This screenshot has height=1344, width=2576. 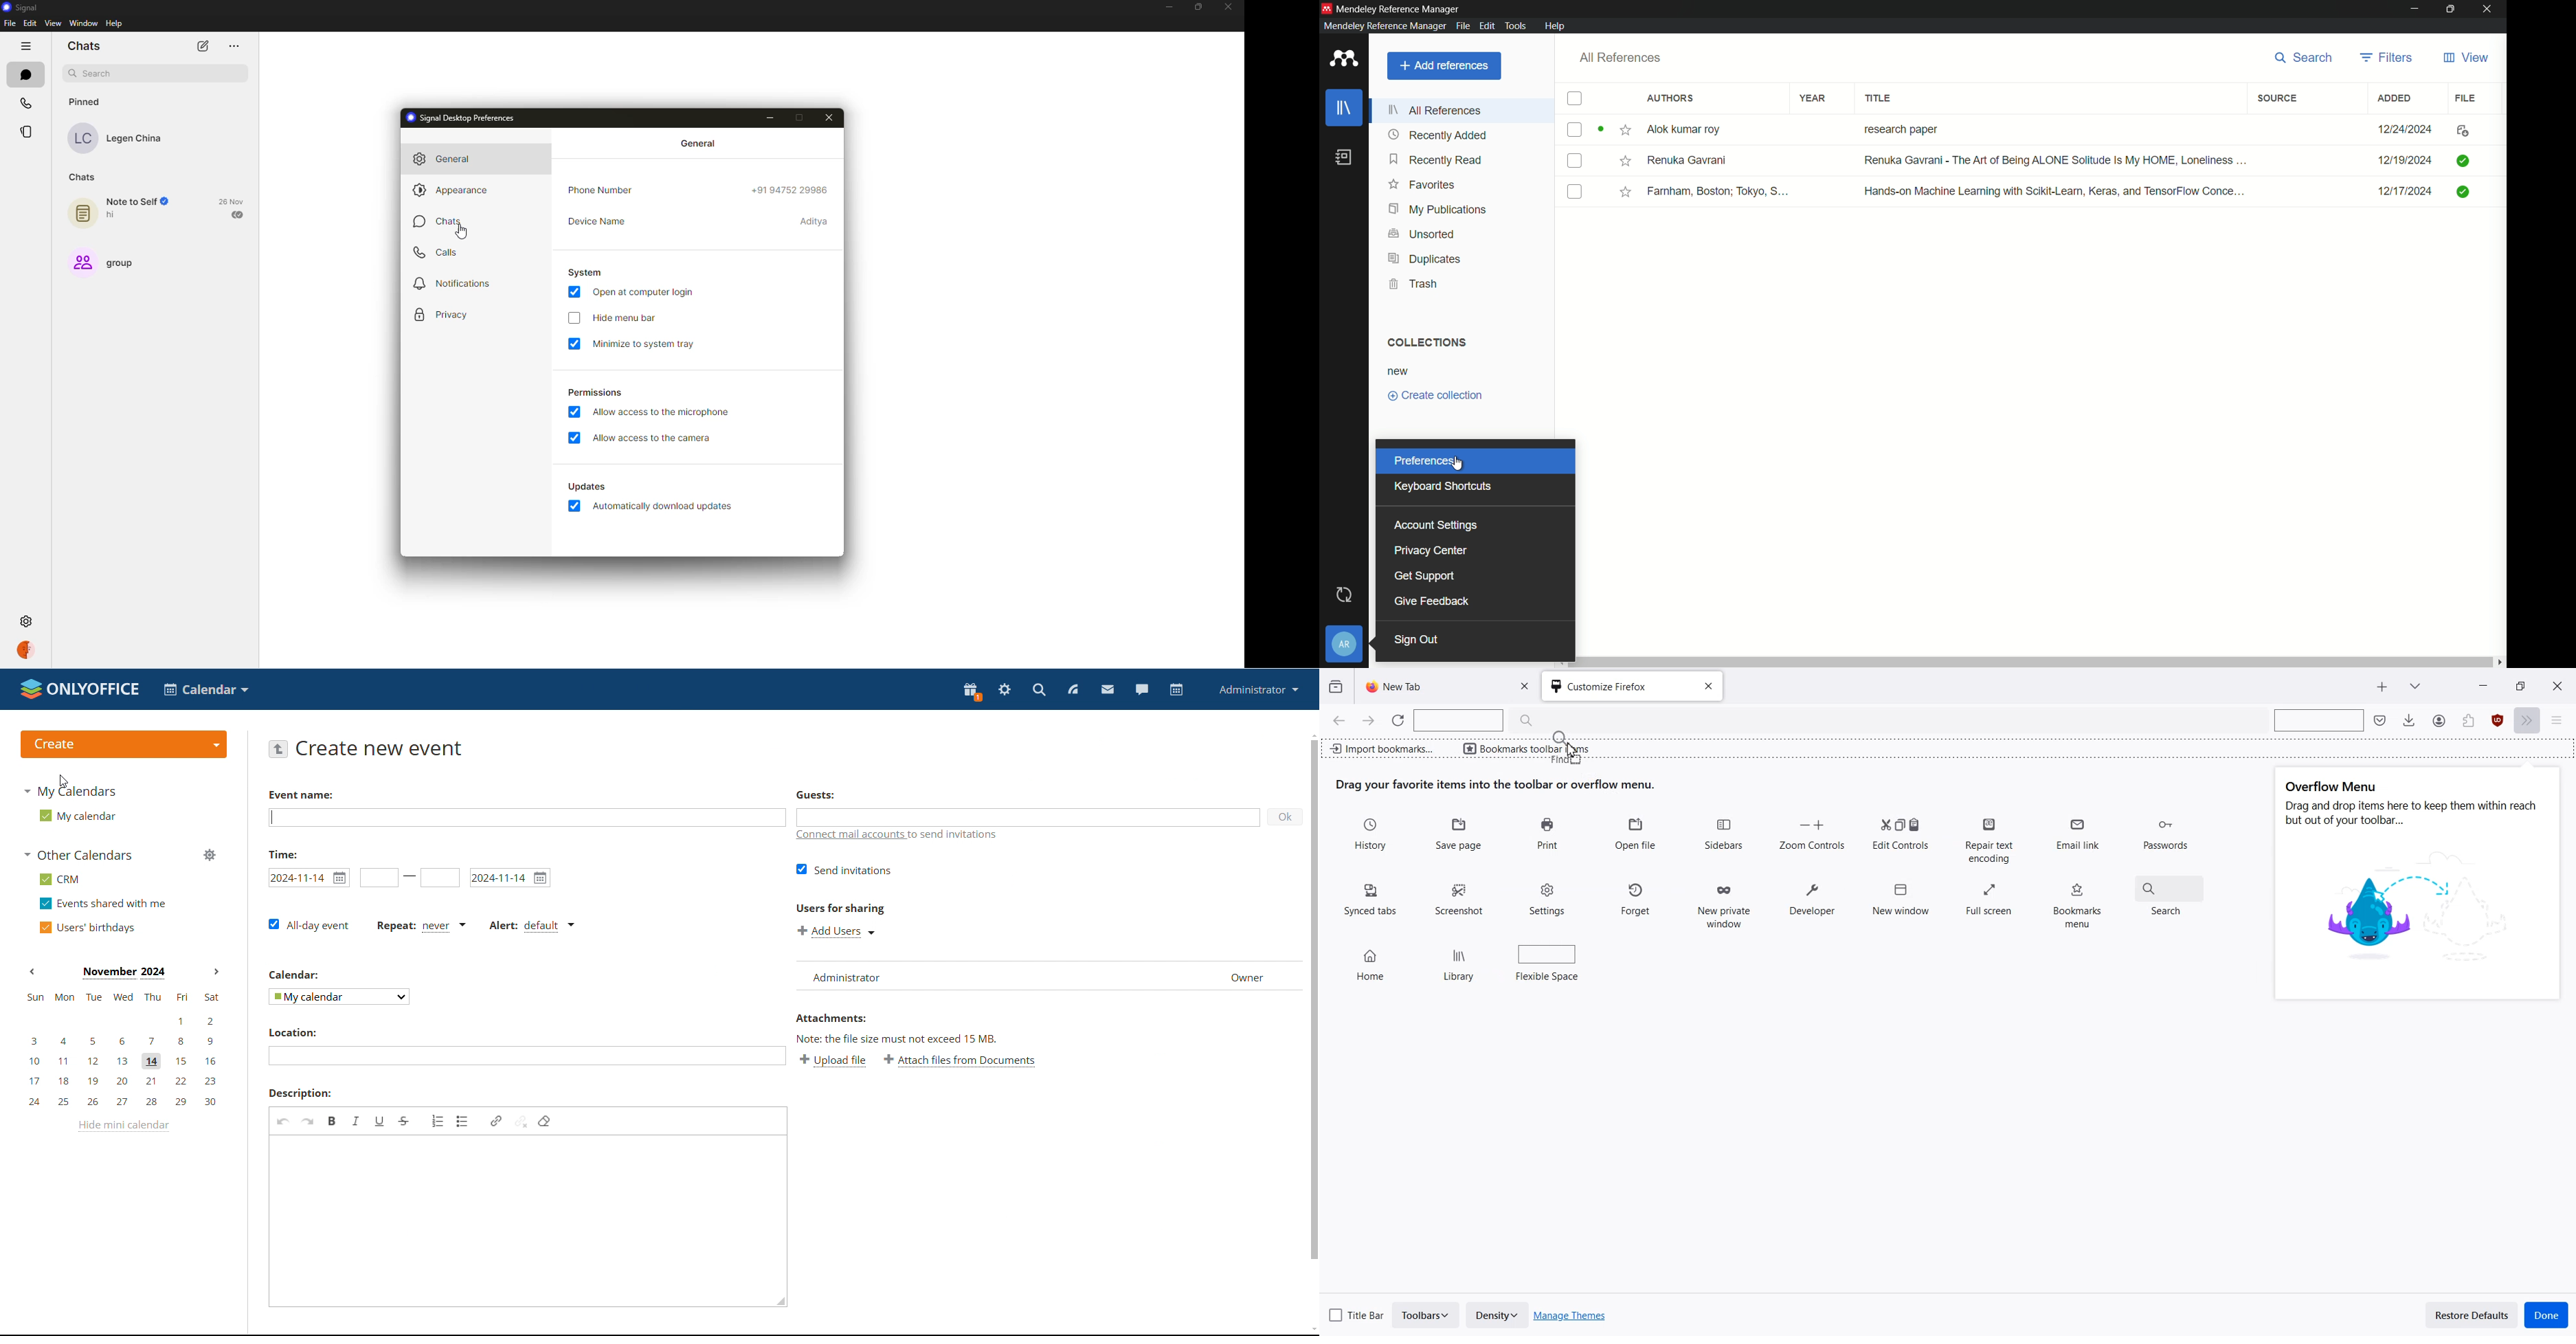 I want to click on , so click(x=1625, y=160).